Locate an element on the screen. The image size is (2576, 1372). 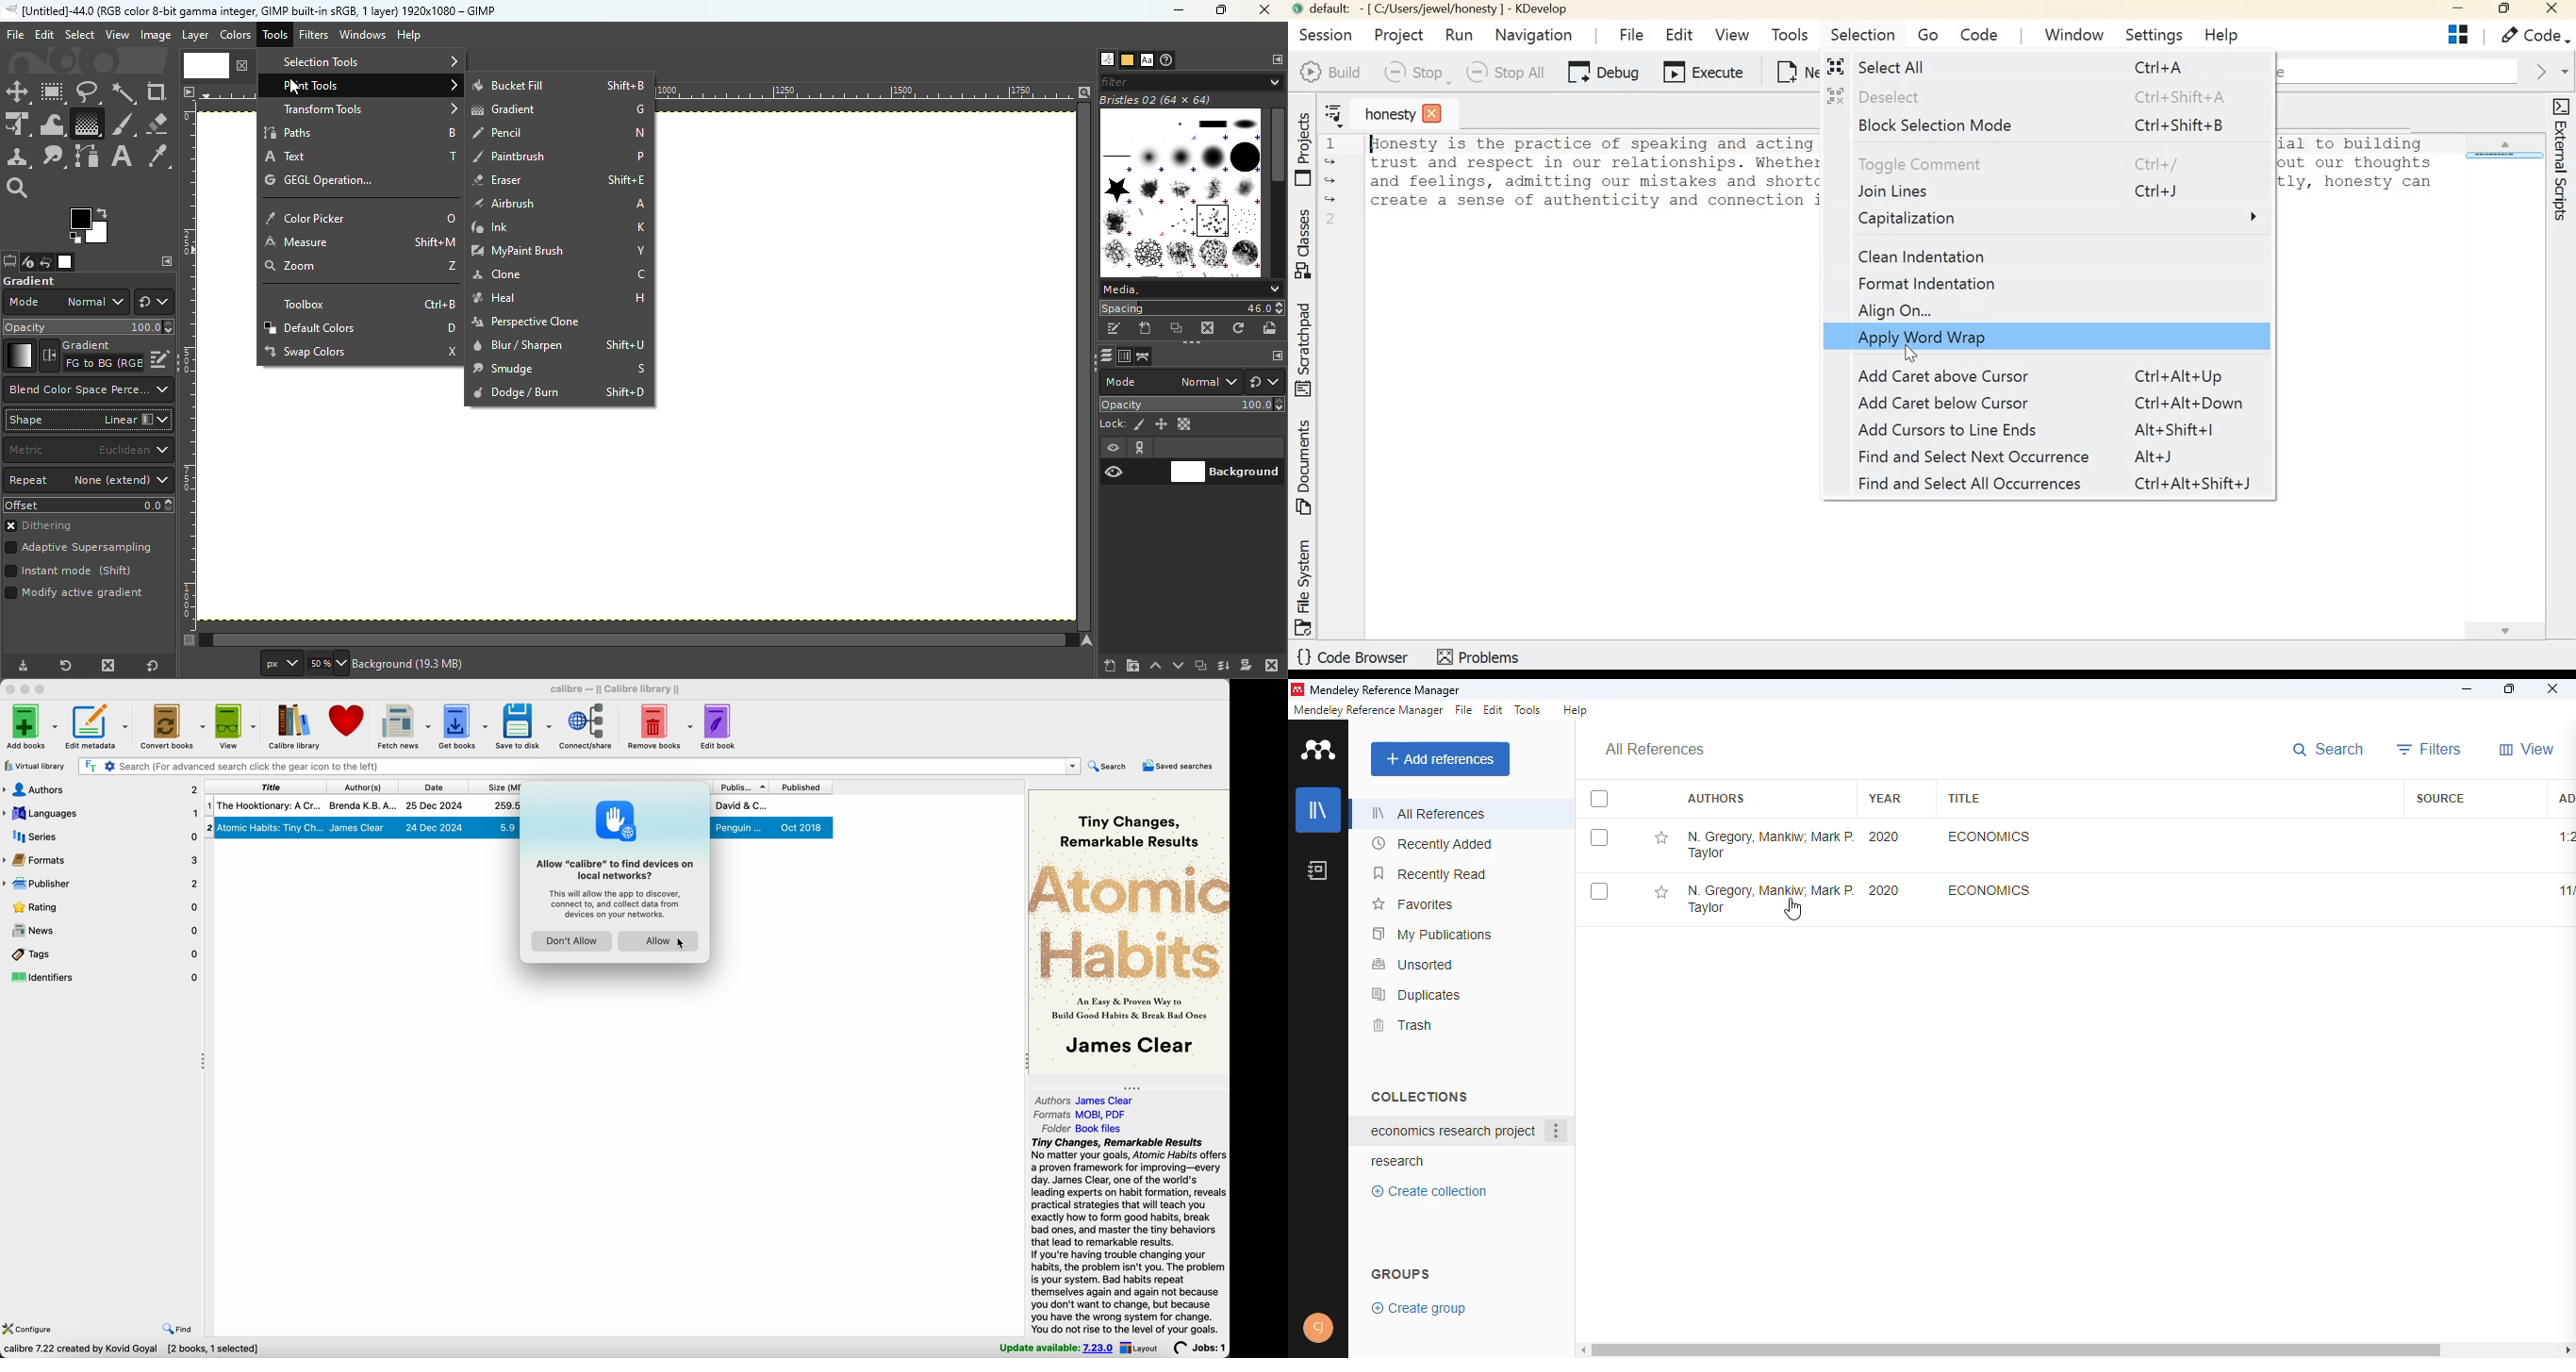
Select is located at coordinates (79, 34).